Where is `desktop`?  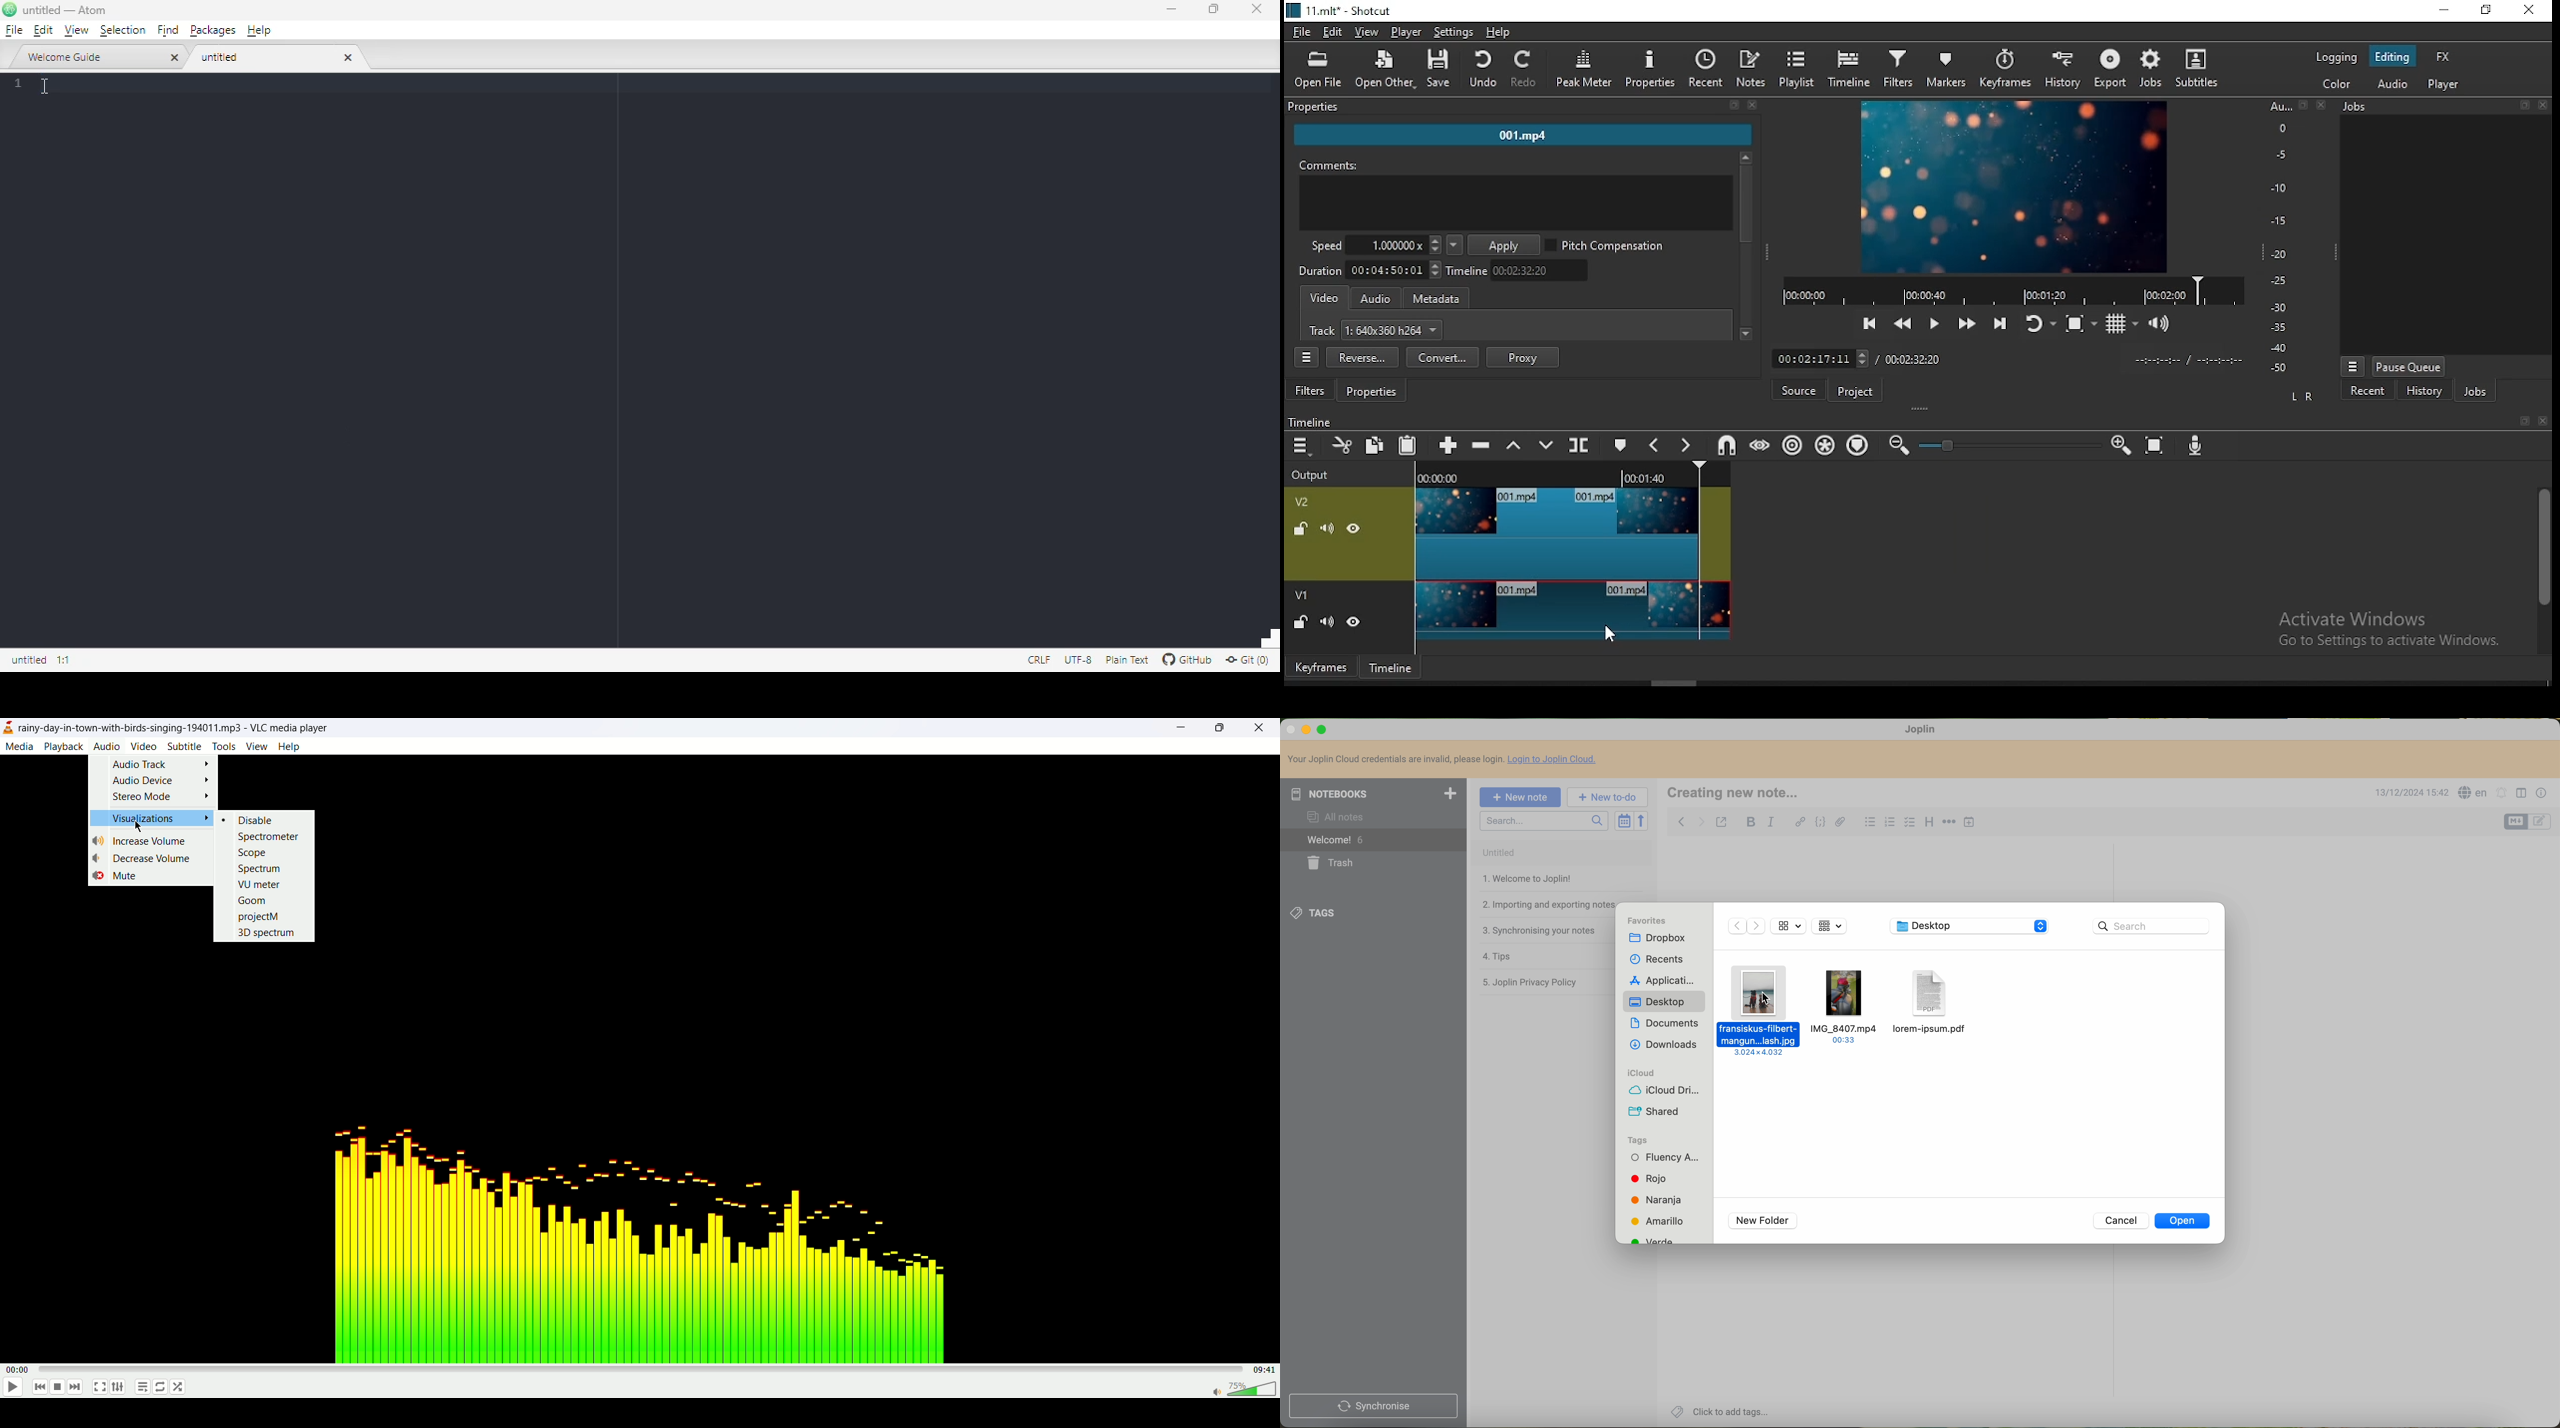
desktop is located at coordinates (1661, 1002).